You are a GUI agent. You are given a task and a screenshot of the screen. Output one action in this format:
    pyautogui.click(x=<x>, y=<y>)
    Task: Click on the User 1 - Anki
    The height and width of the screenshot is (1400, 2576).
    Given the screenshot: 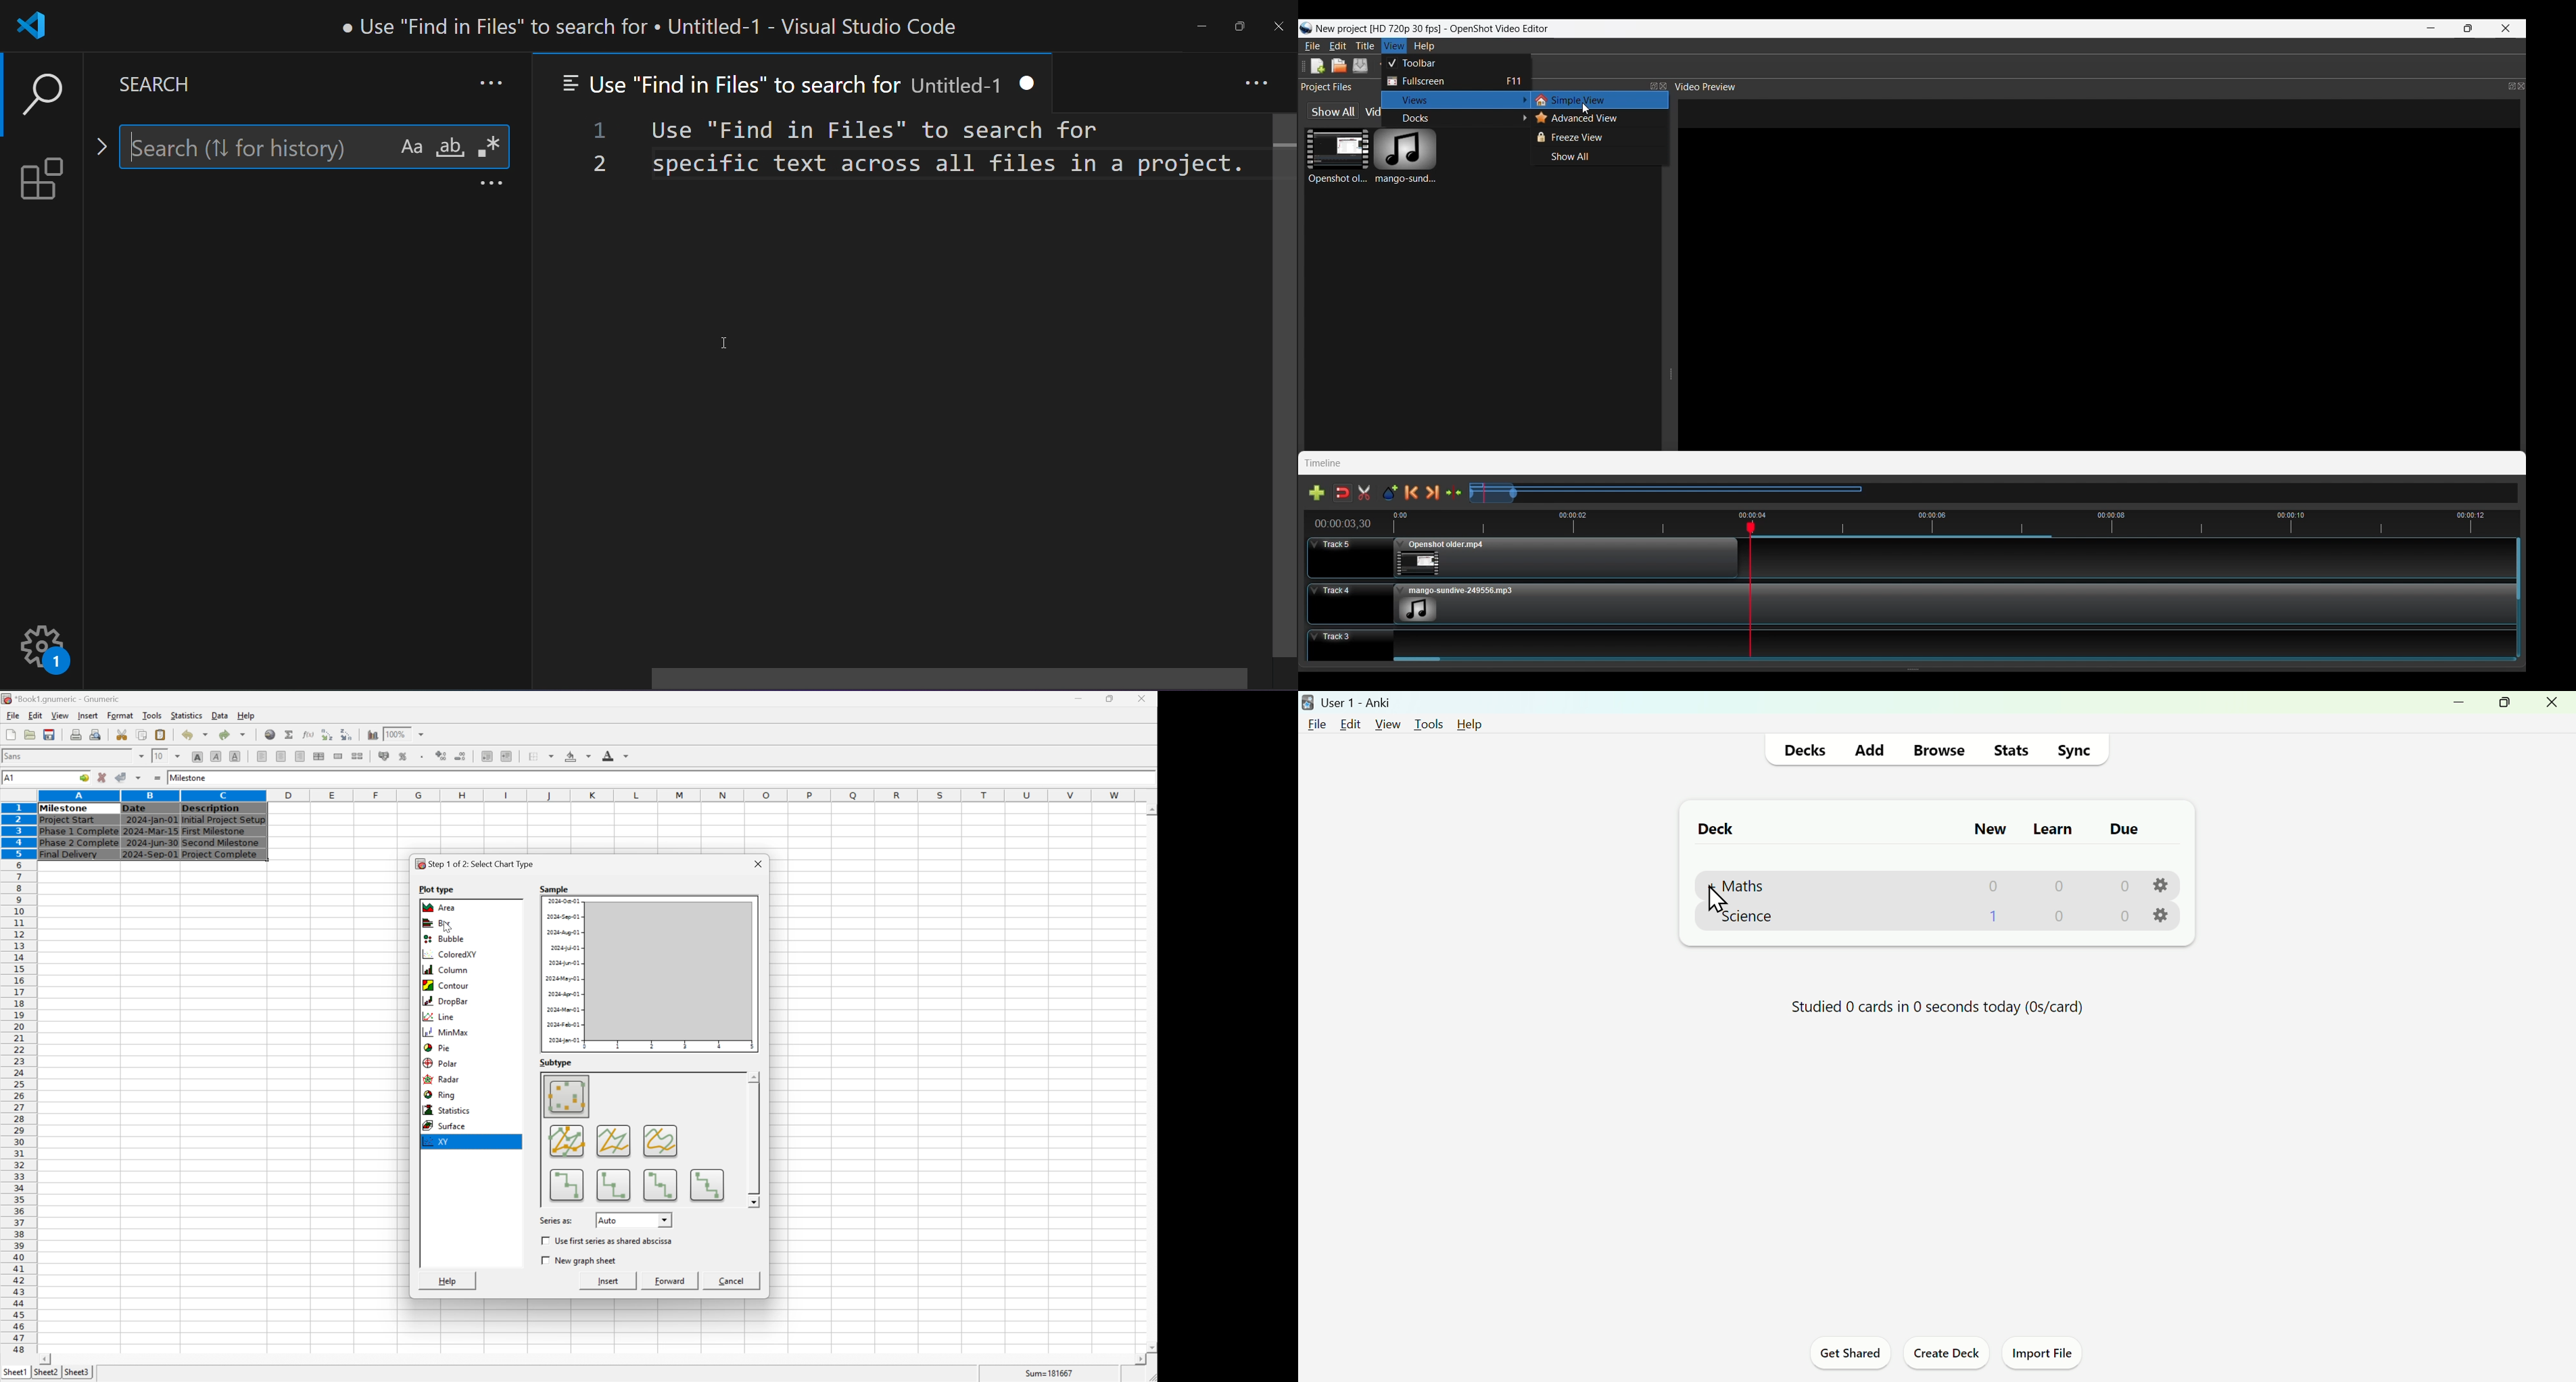 What is the action you would take?
    pyautogui.click(x=1350, y=701)
    